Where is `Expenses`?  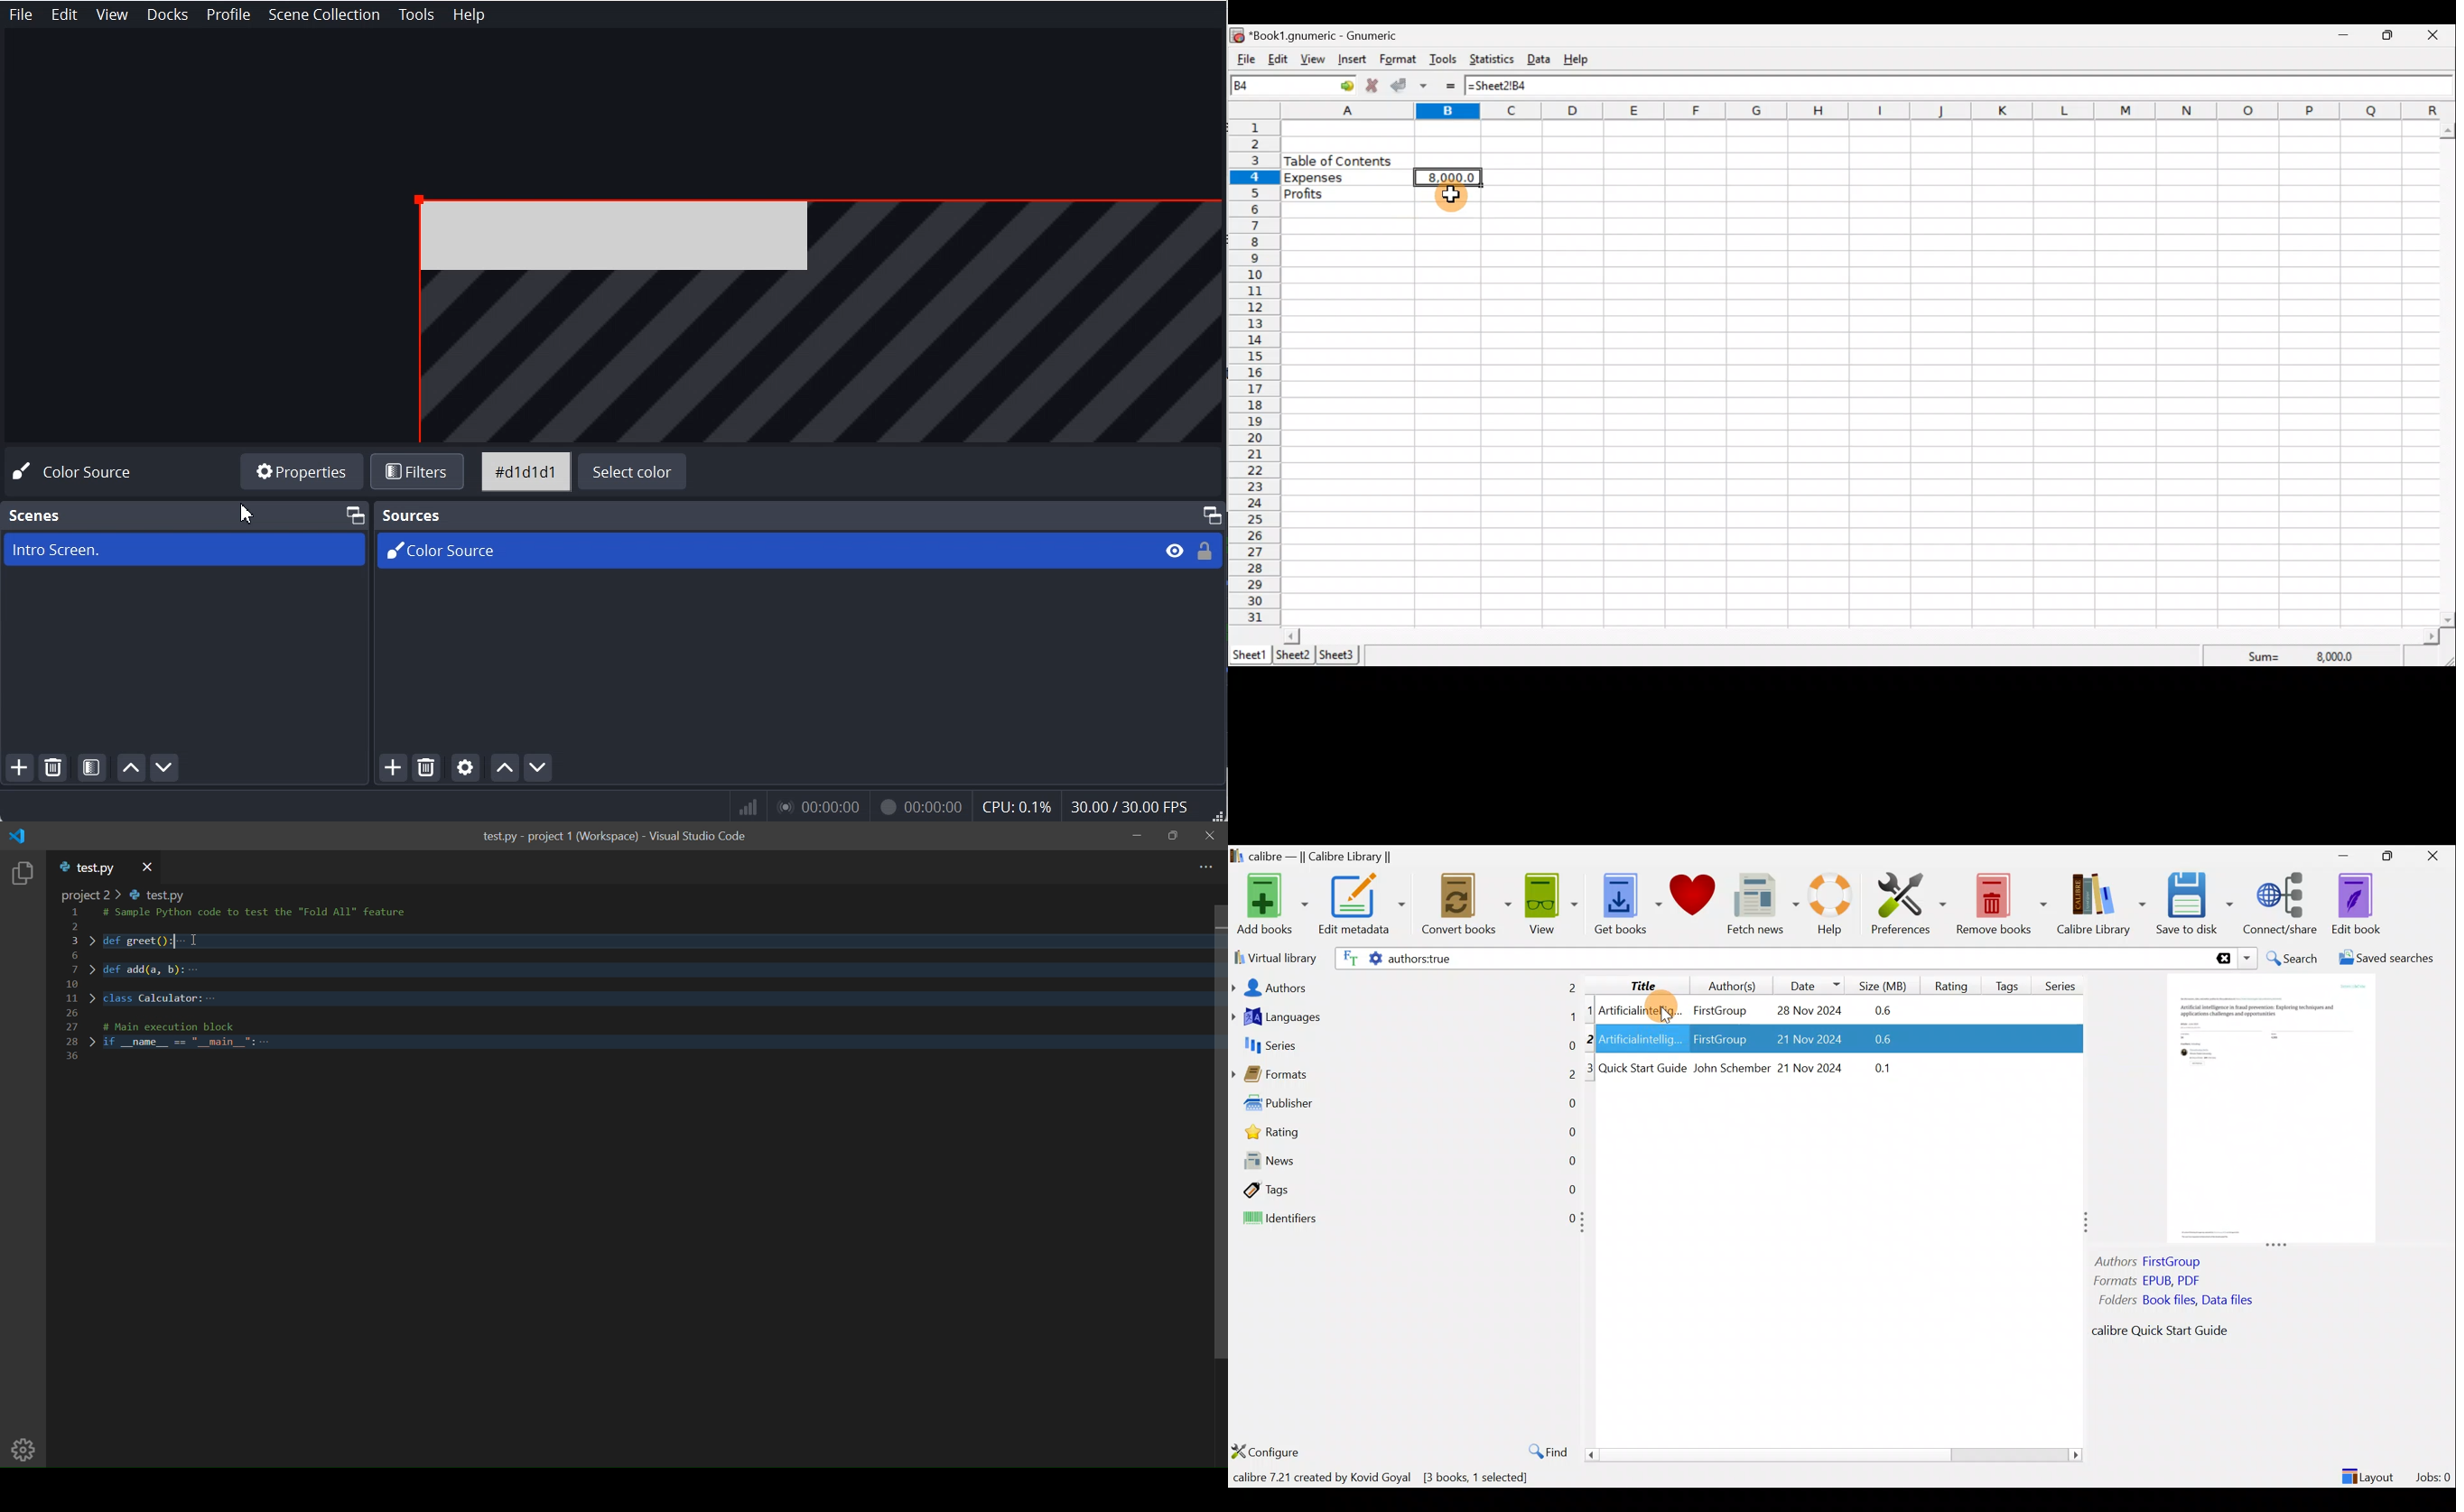 Expenses is located at coordinates (1346, 178).